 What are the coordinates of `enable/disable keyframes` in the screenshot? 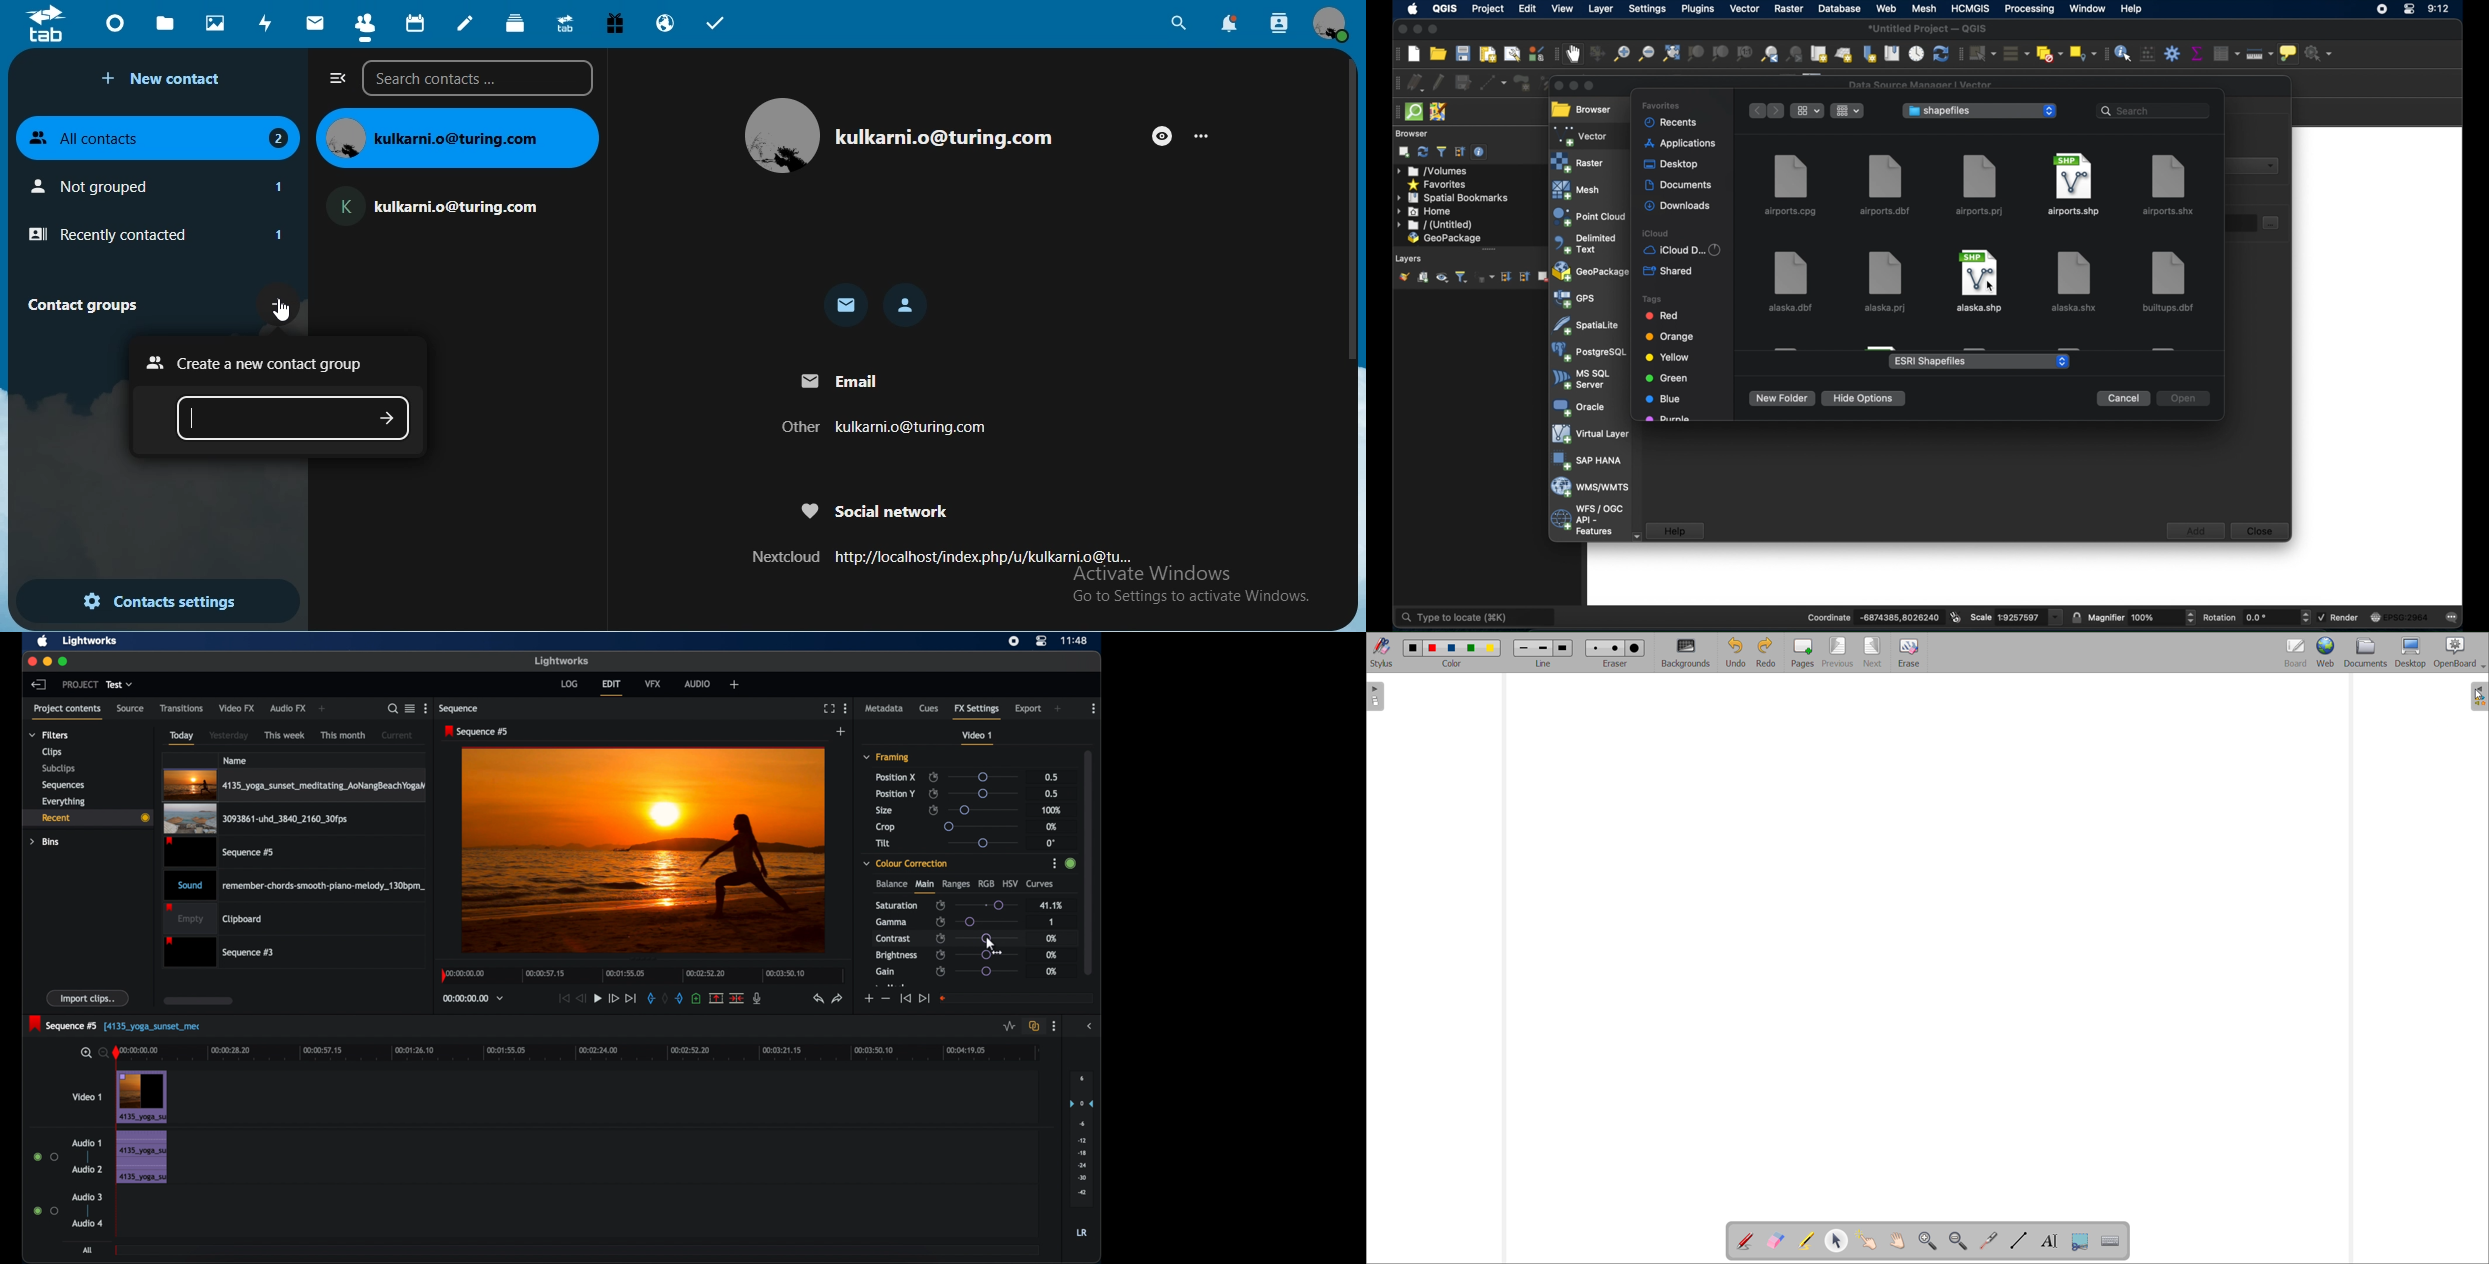 It's located at (934, 810).